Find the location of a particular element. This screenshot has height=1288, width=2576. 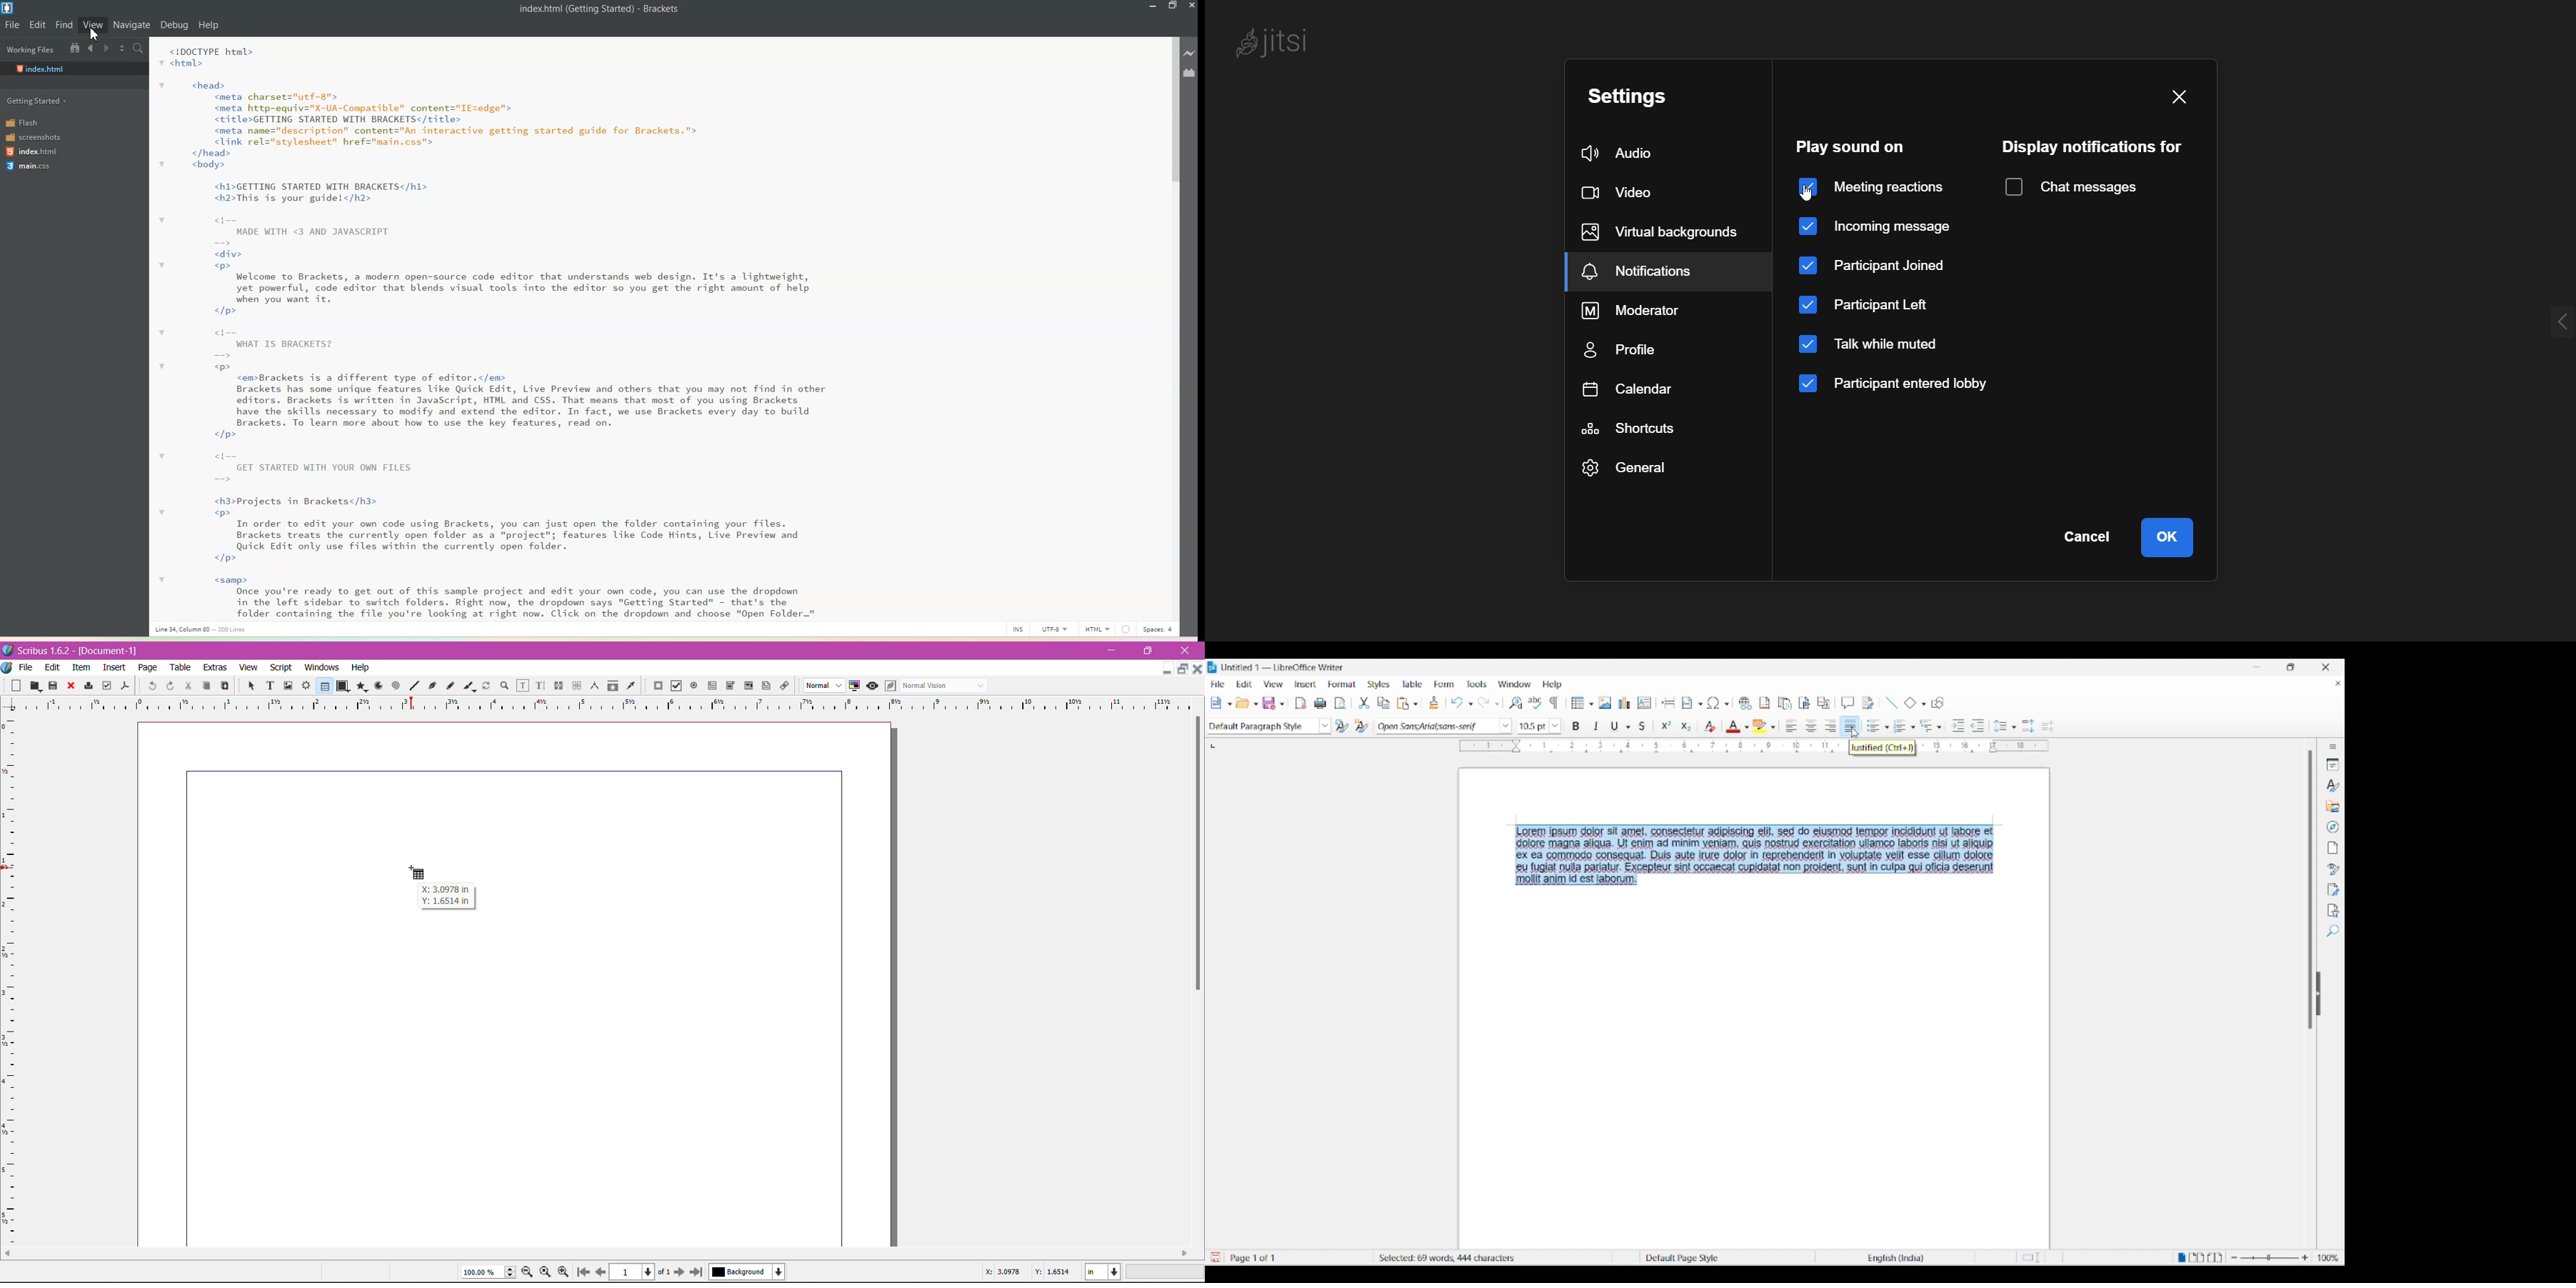

Align left is located at coordinates (1792, 725).